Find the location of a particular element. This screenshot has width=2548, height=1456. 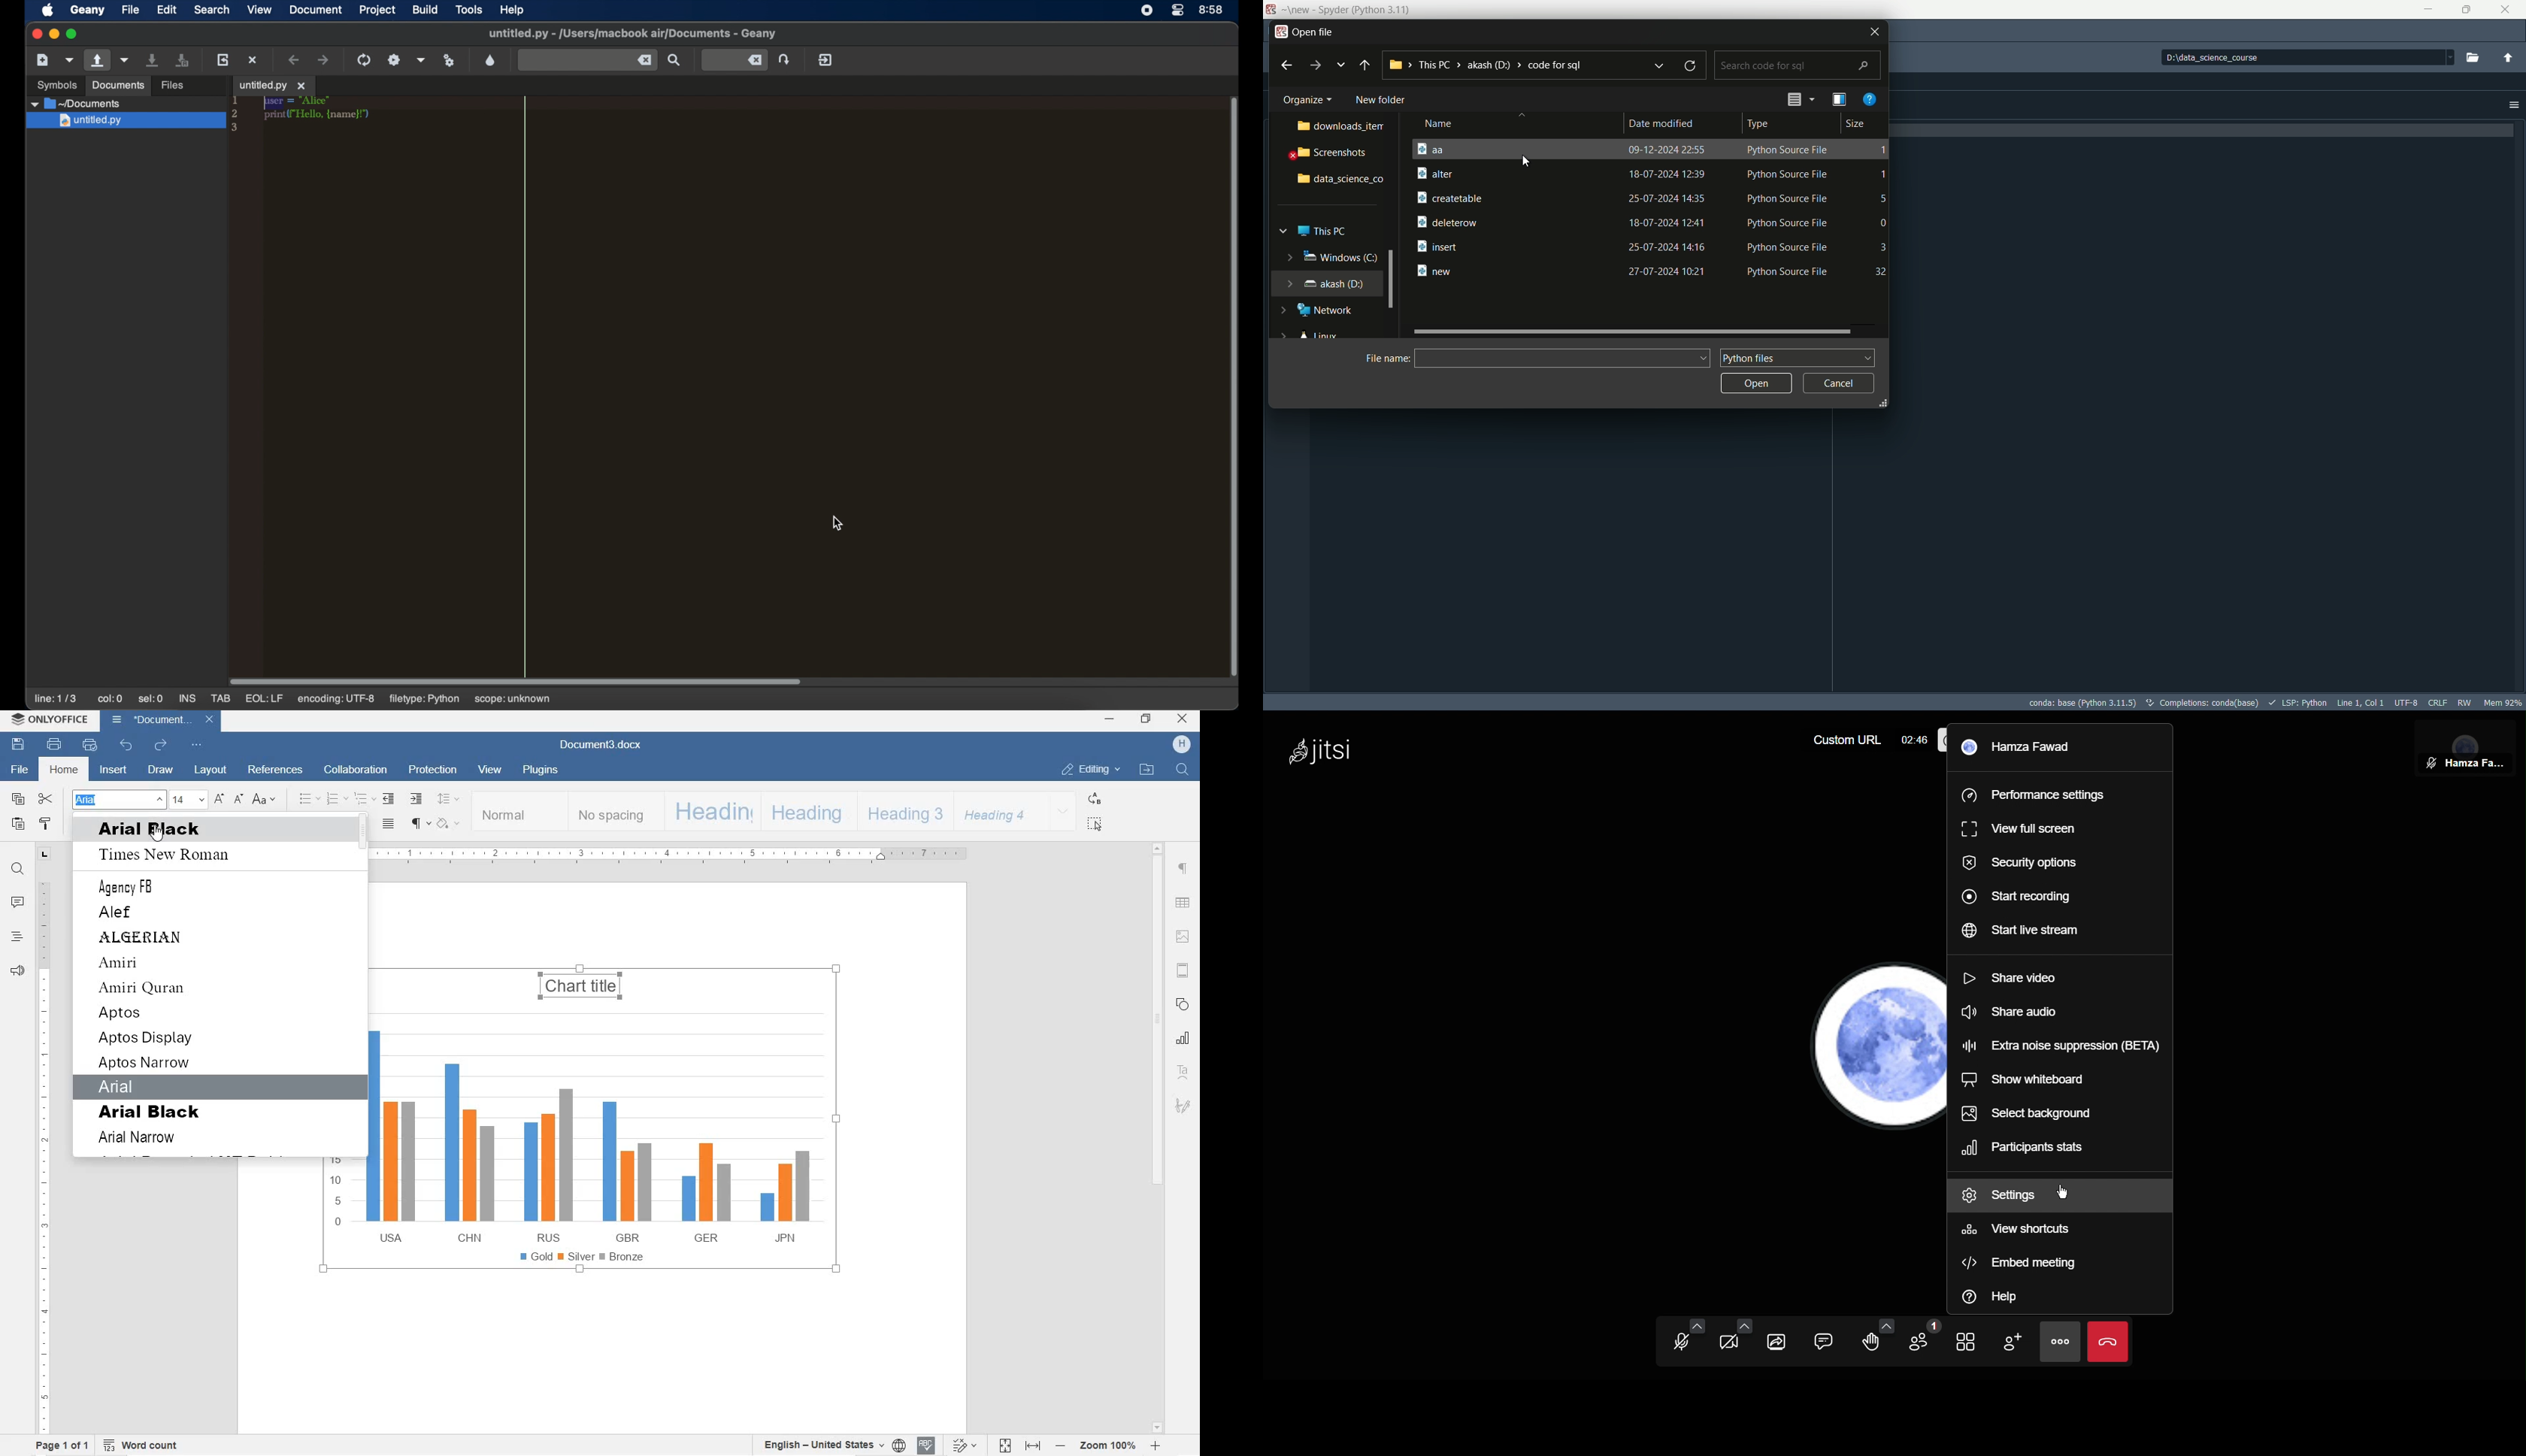

SELECT ALL is located at coordinates (1094, 825).